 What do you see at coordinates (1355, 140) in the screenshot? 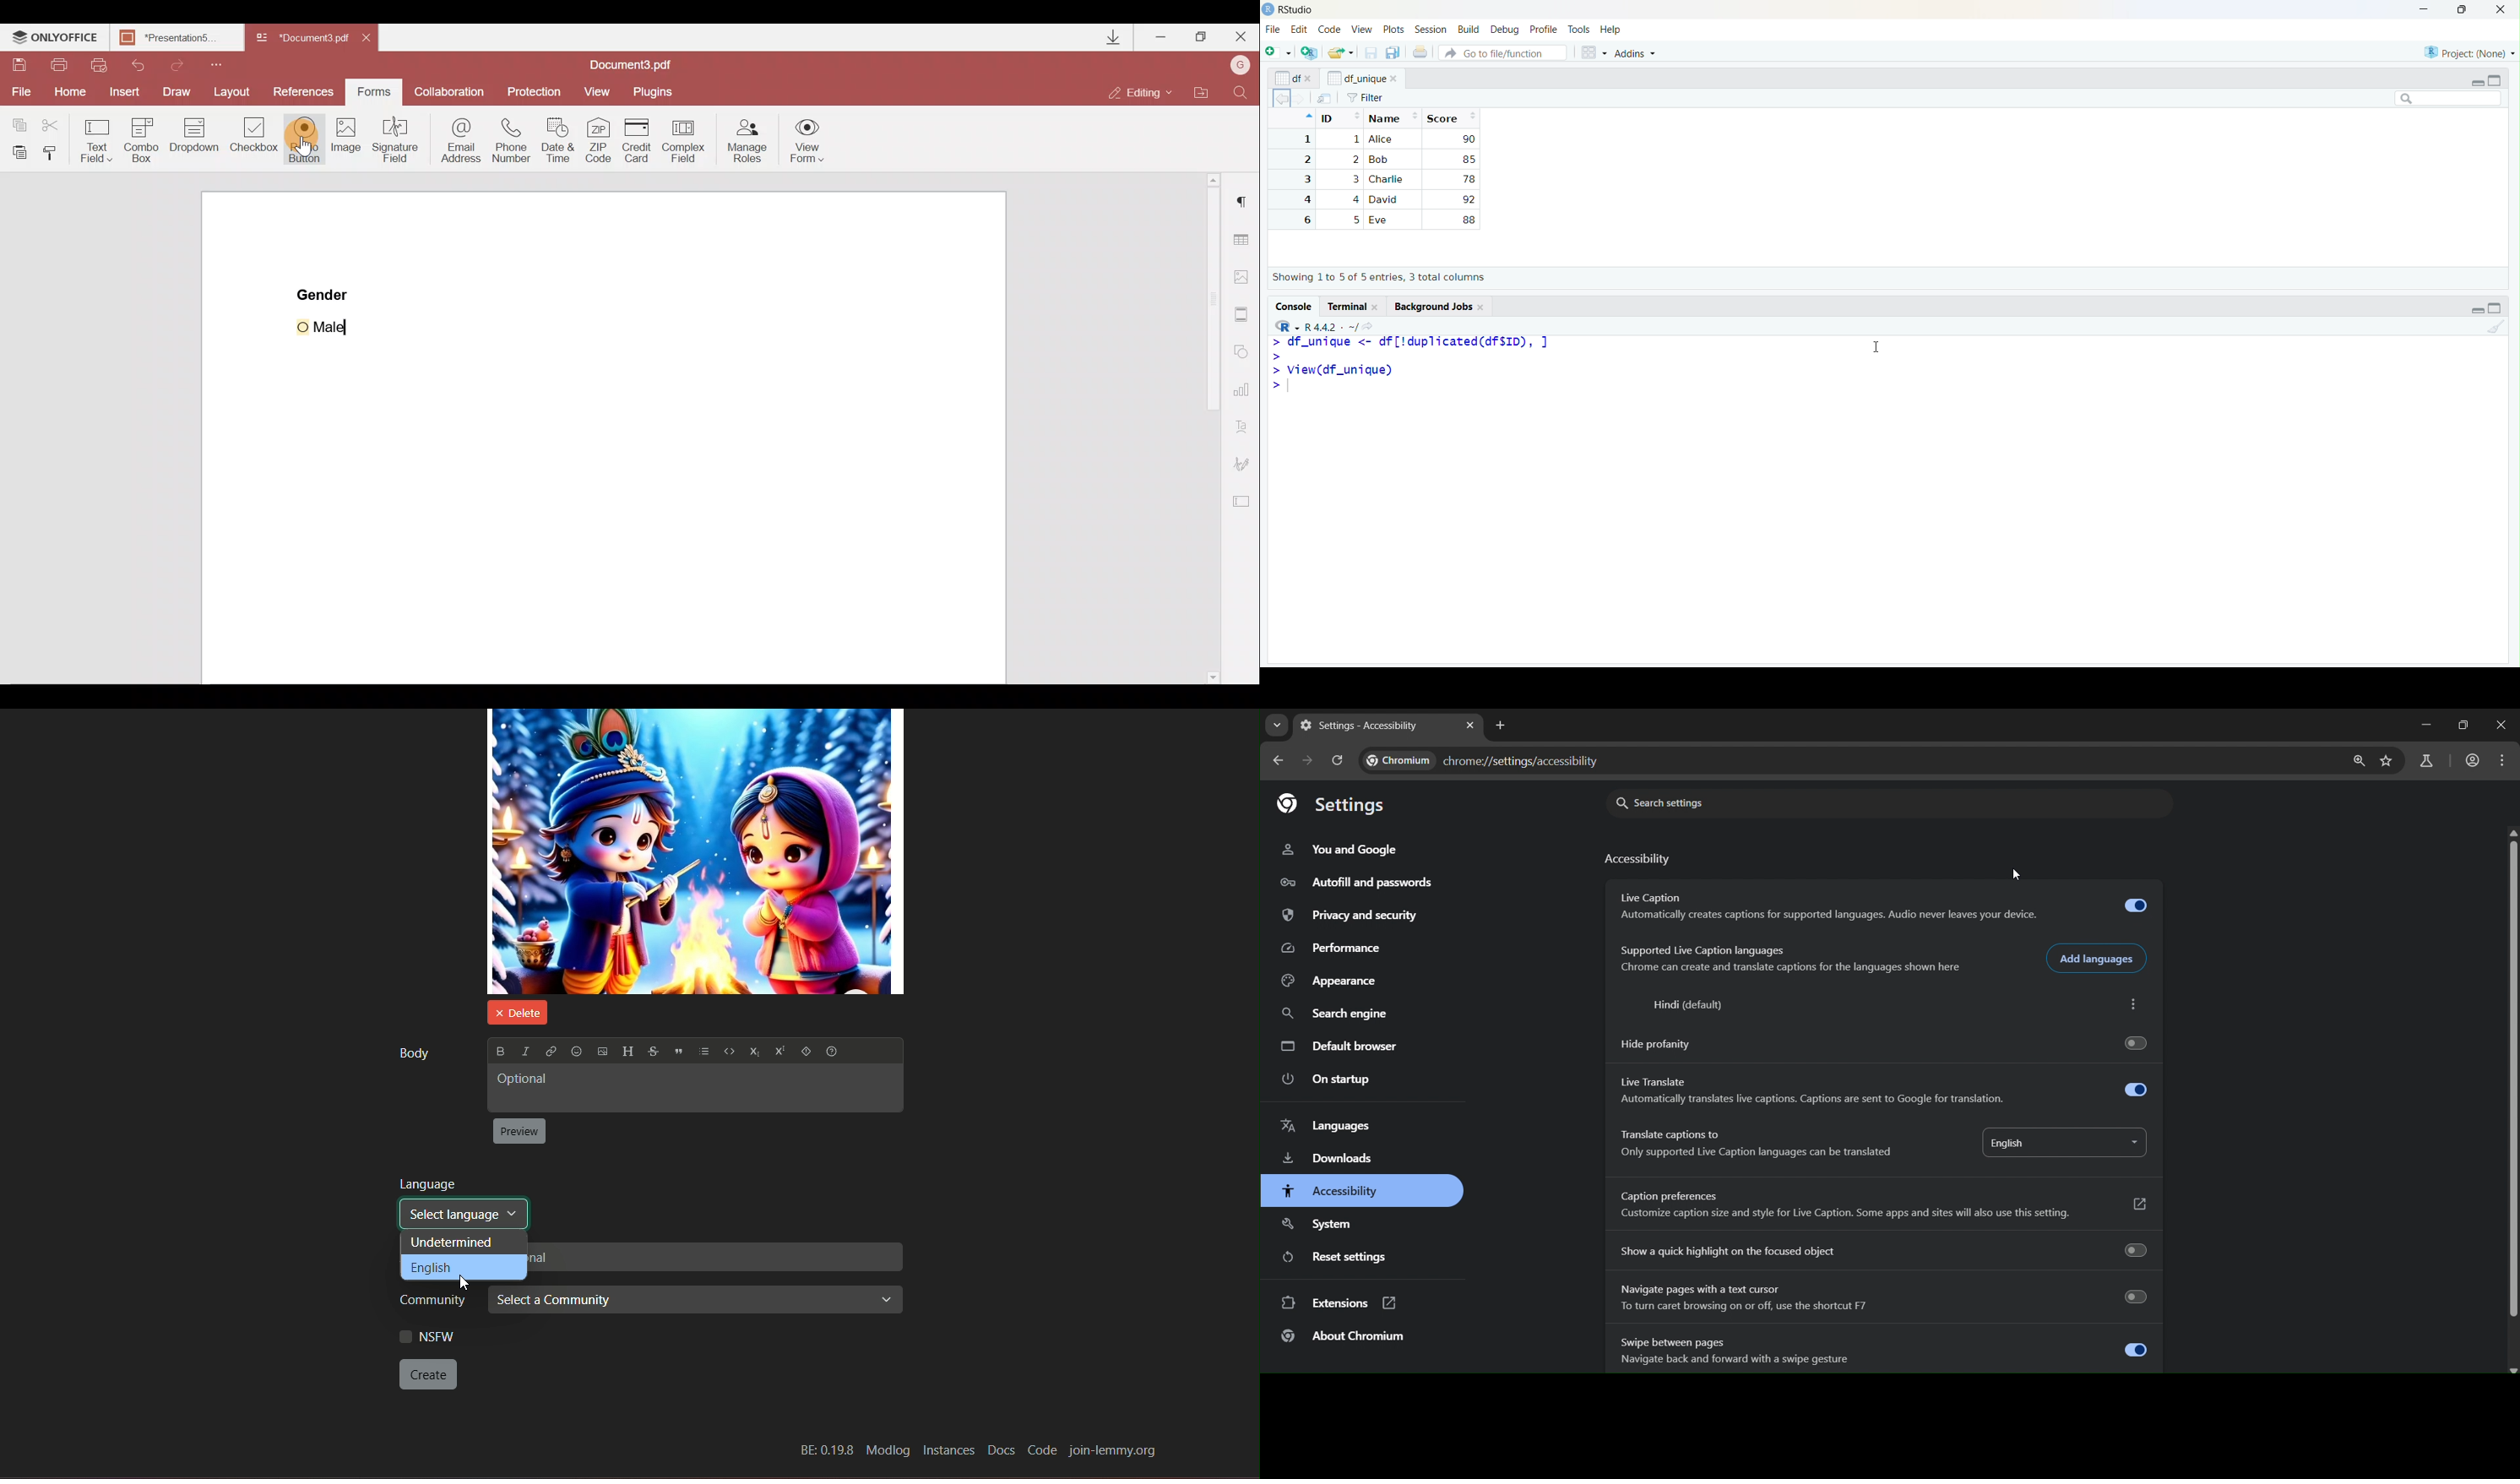
I see `1` at bounding box center [1355, 140].